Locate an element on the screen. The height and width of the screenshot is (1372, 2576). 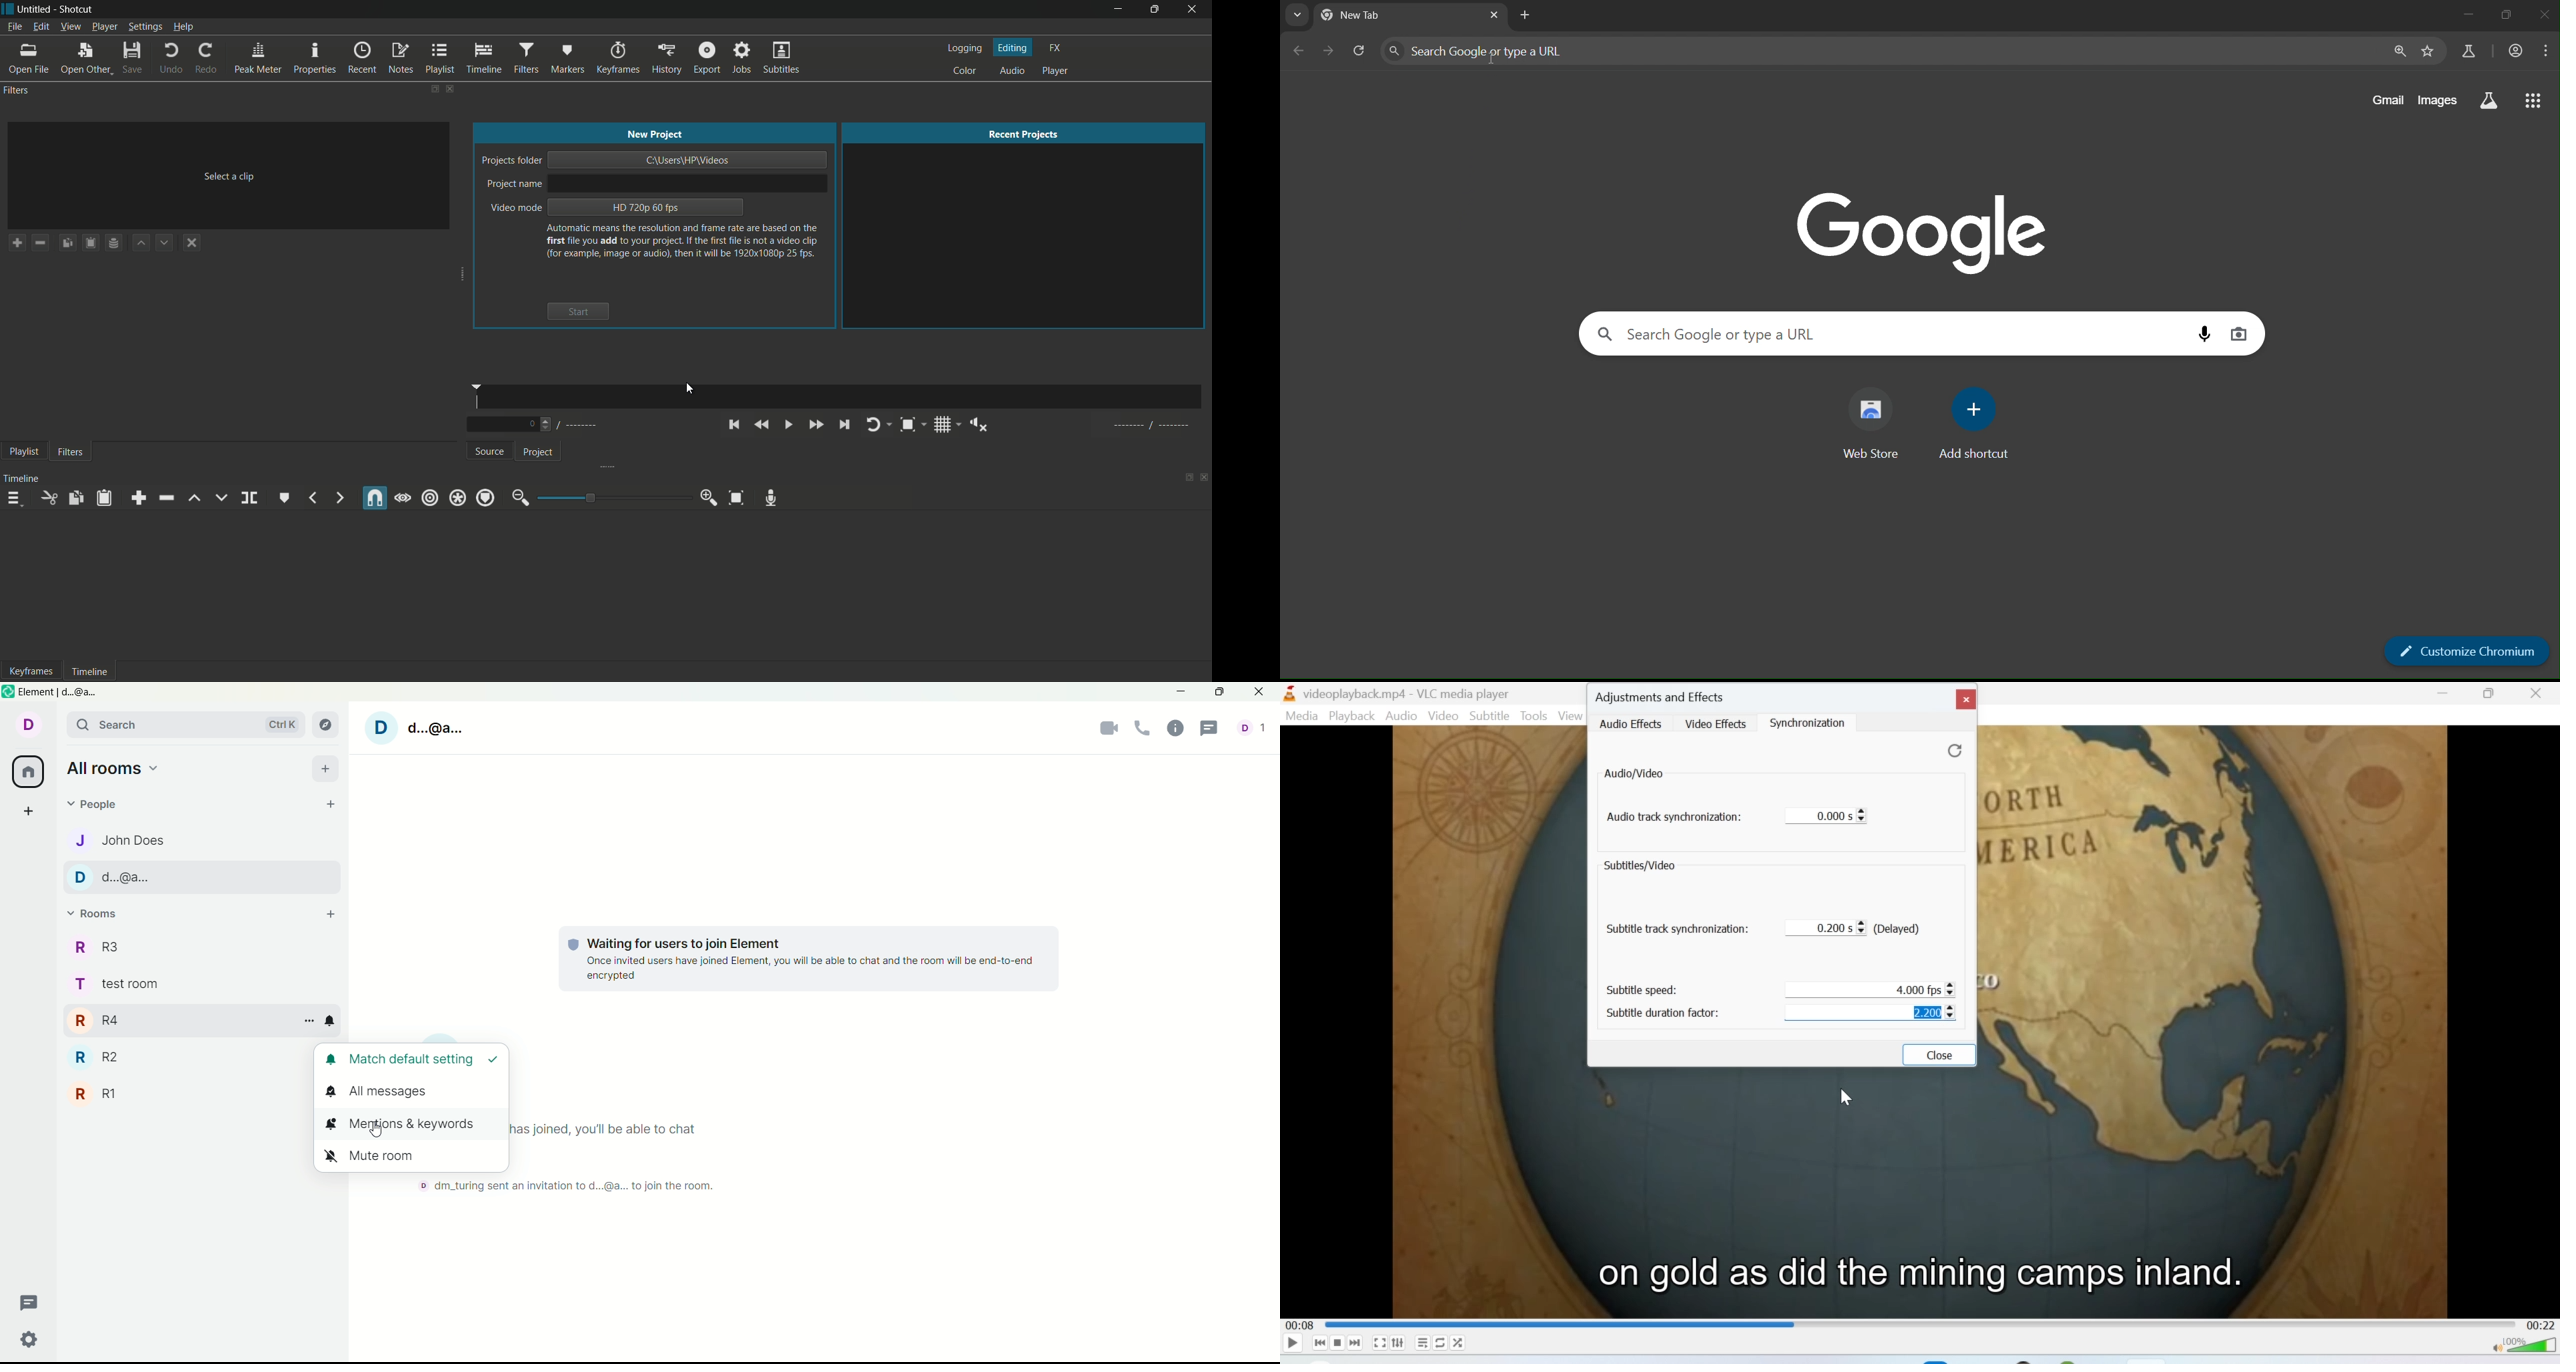
previous marker is located at coordinates (313, 499).